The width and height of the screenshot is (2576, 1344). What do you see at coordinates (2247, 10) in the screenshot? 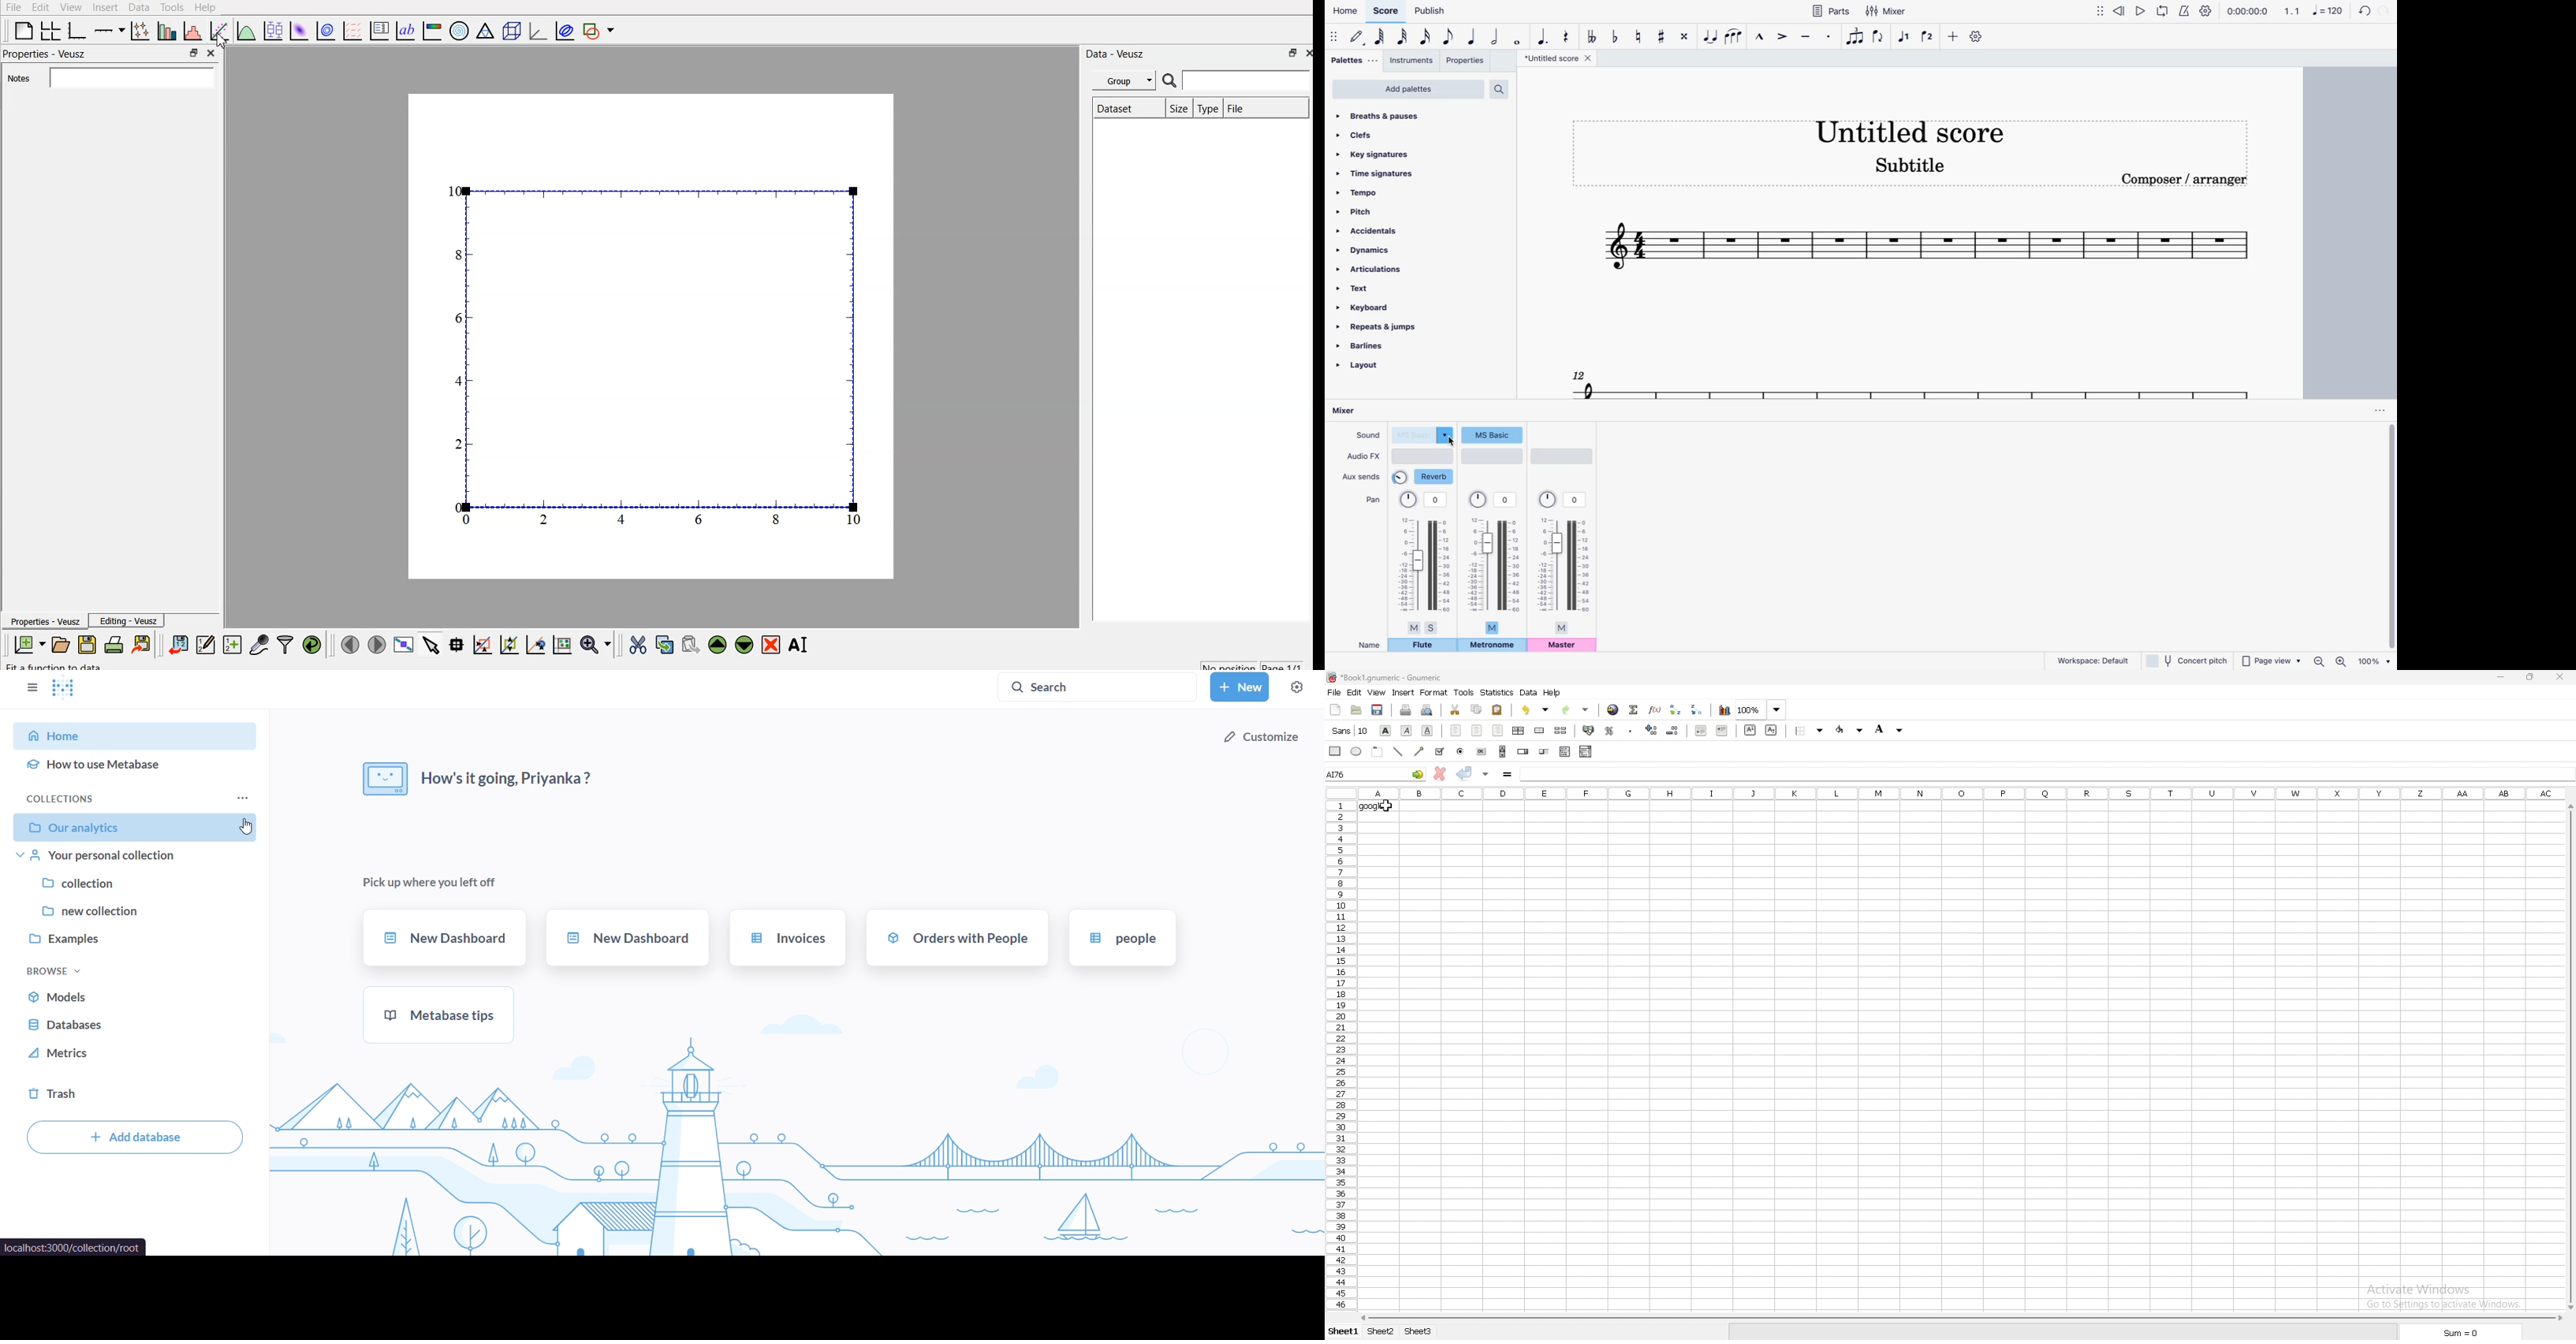
I see `time` at bounding box center [2247, 10].